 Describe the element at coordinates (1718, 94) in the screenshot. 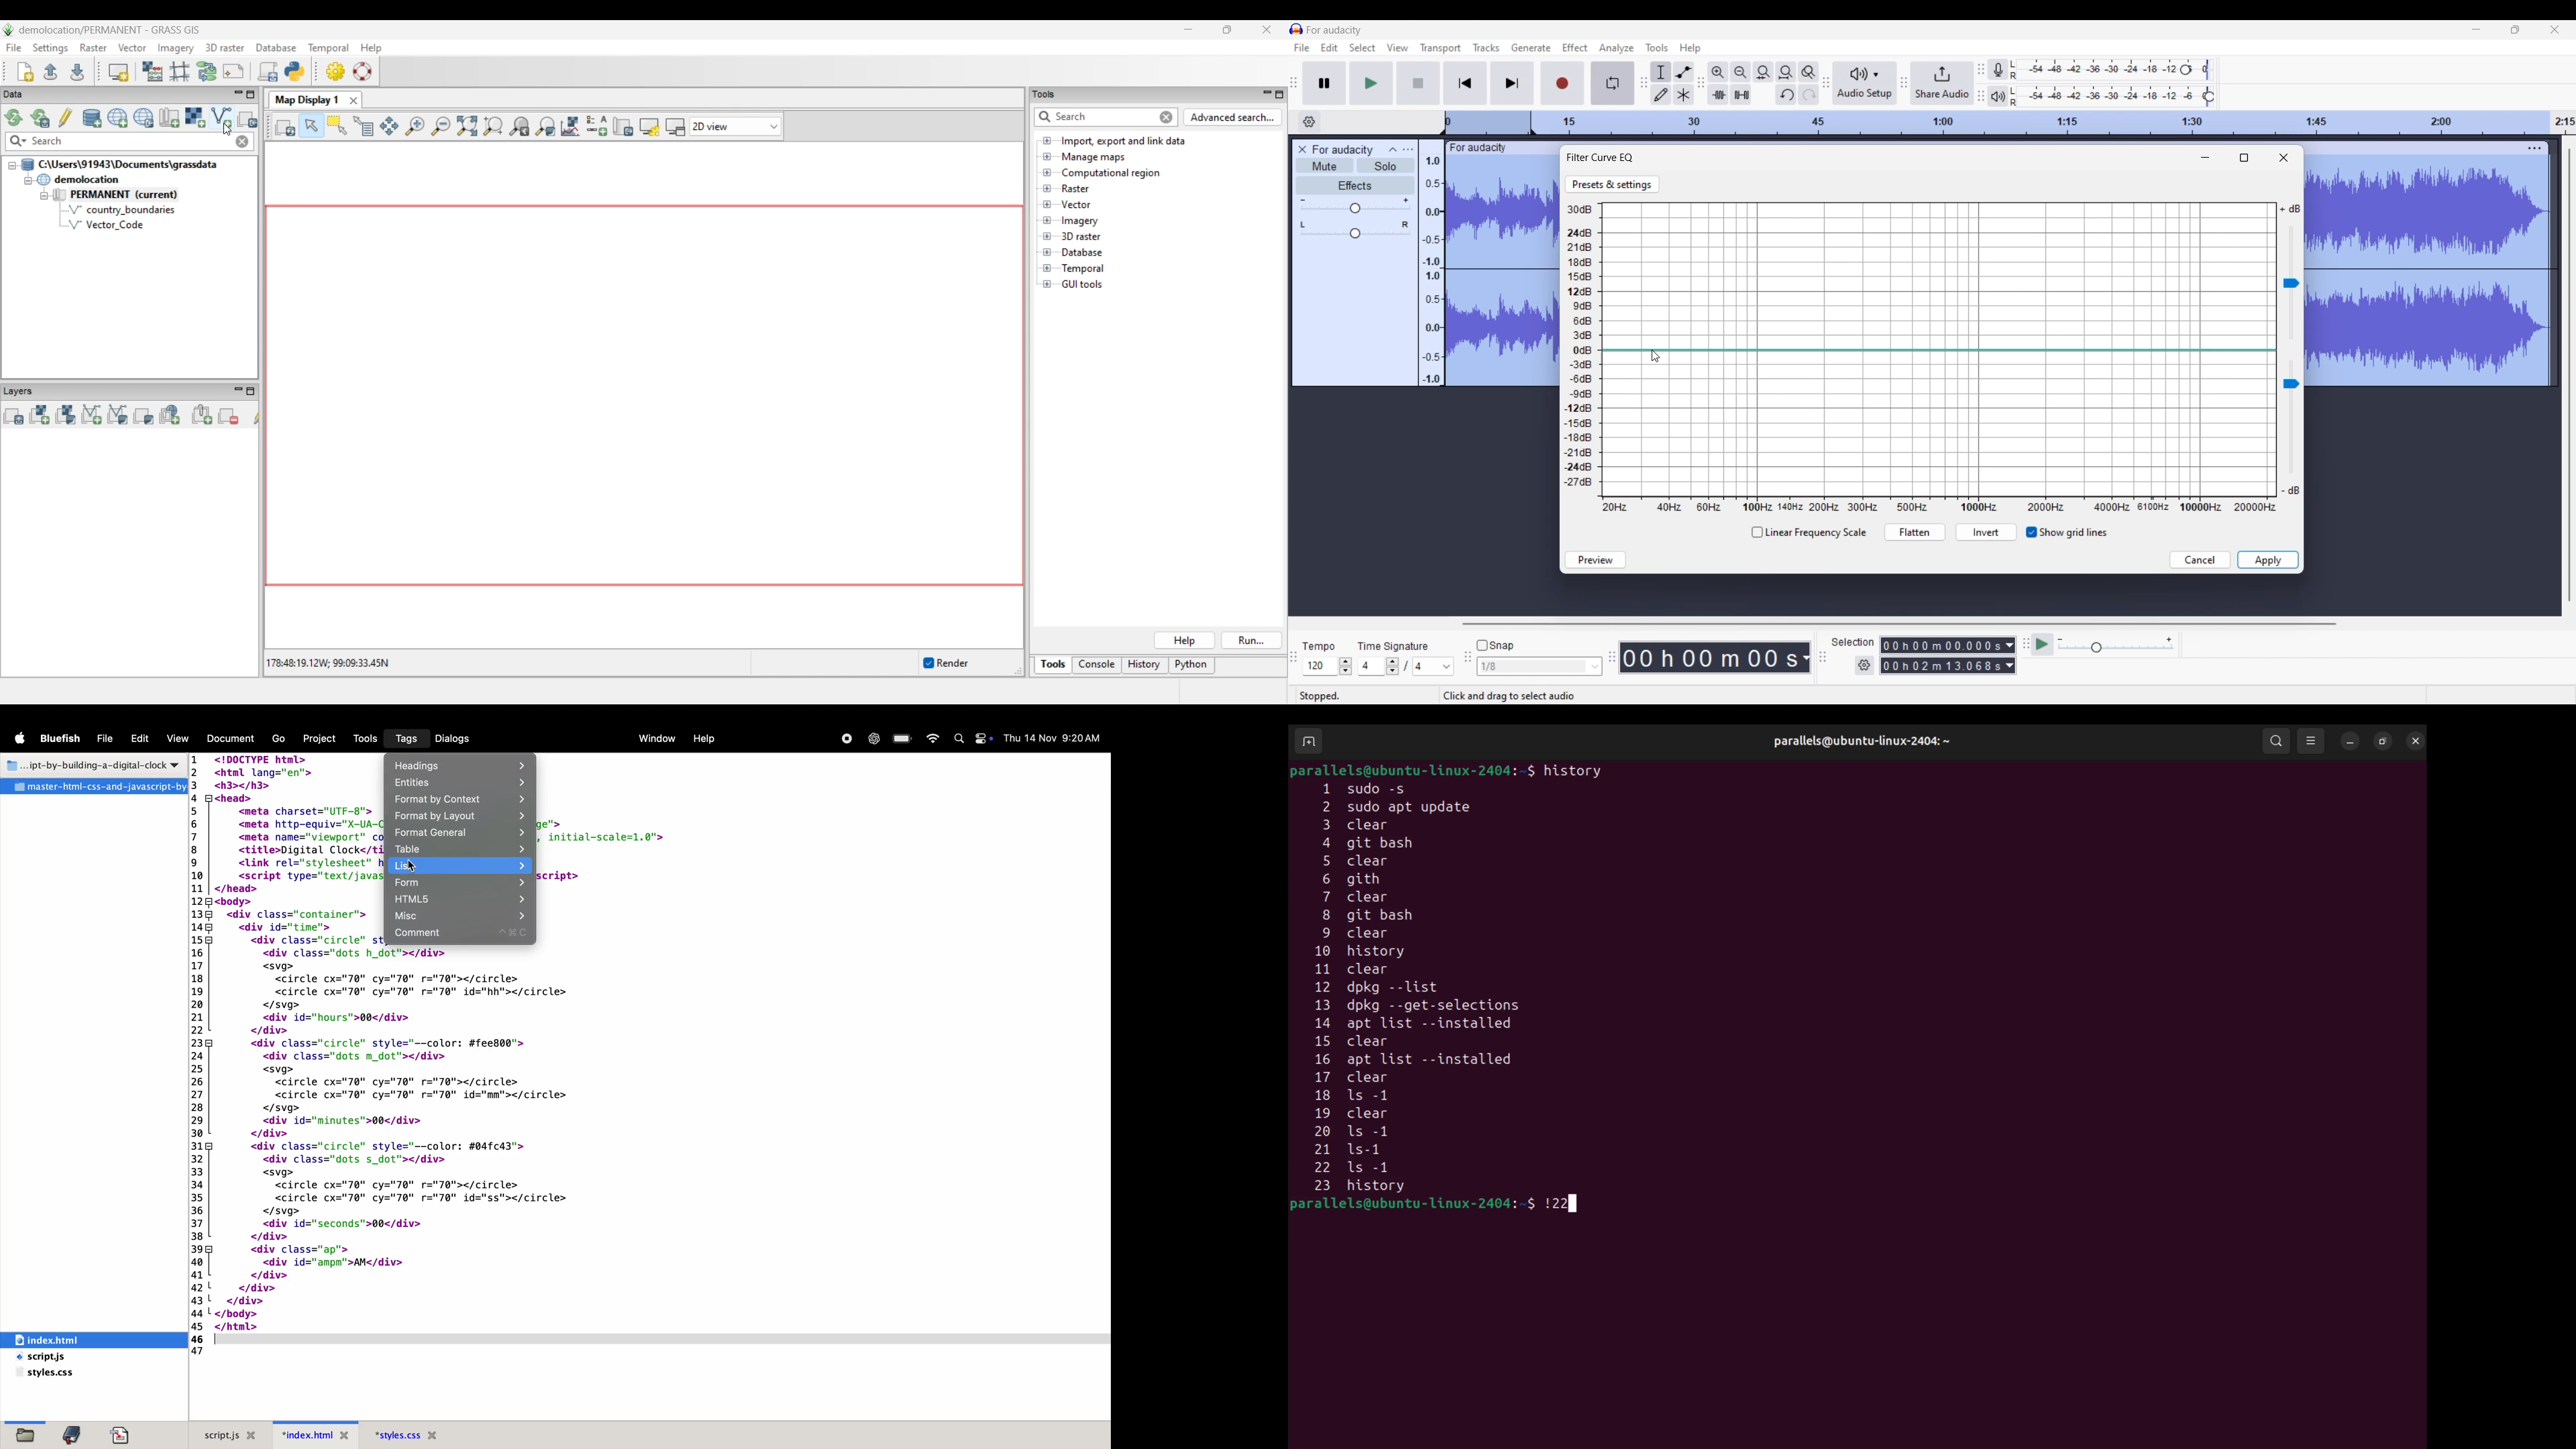

I see `Trim audio outside selection` at that location.